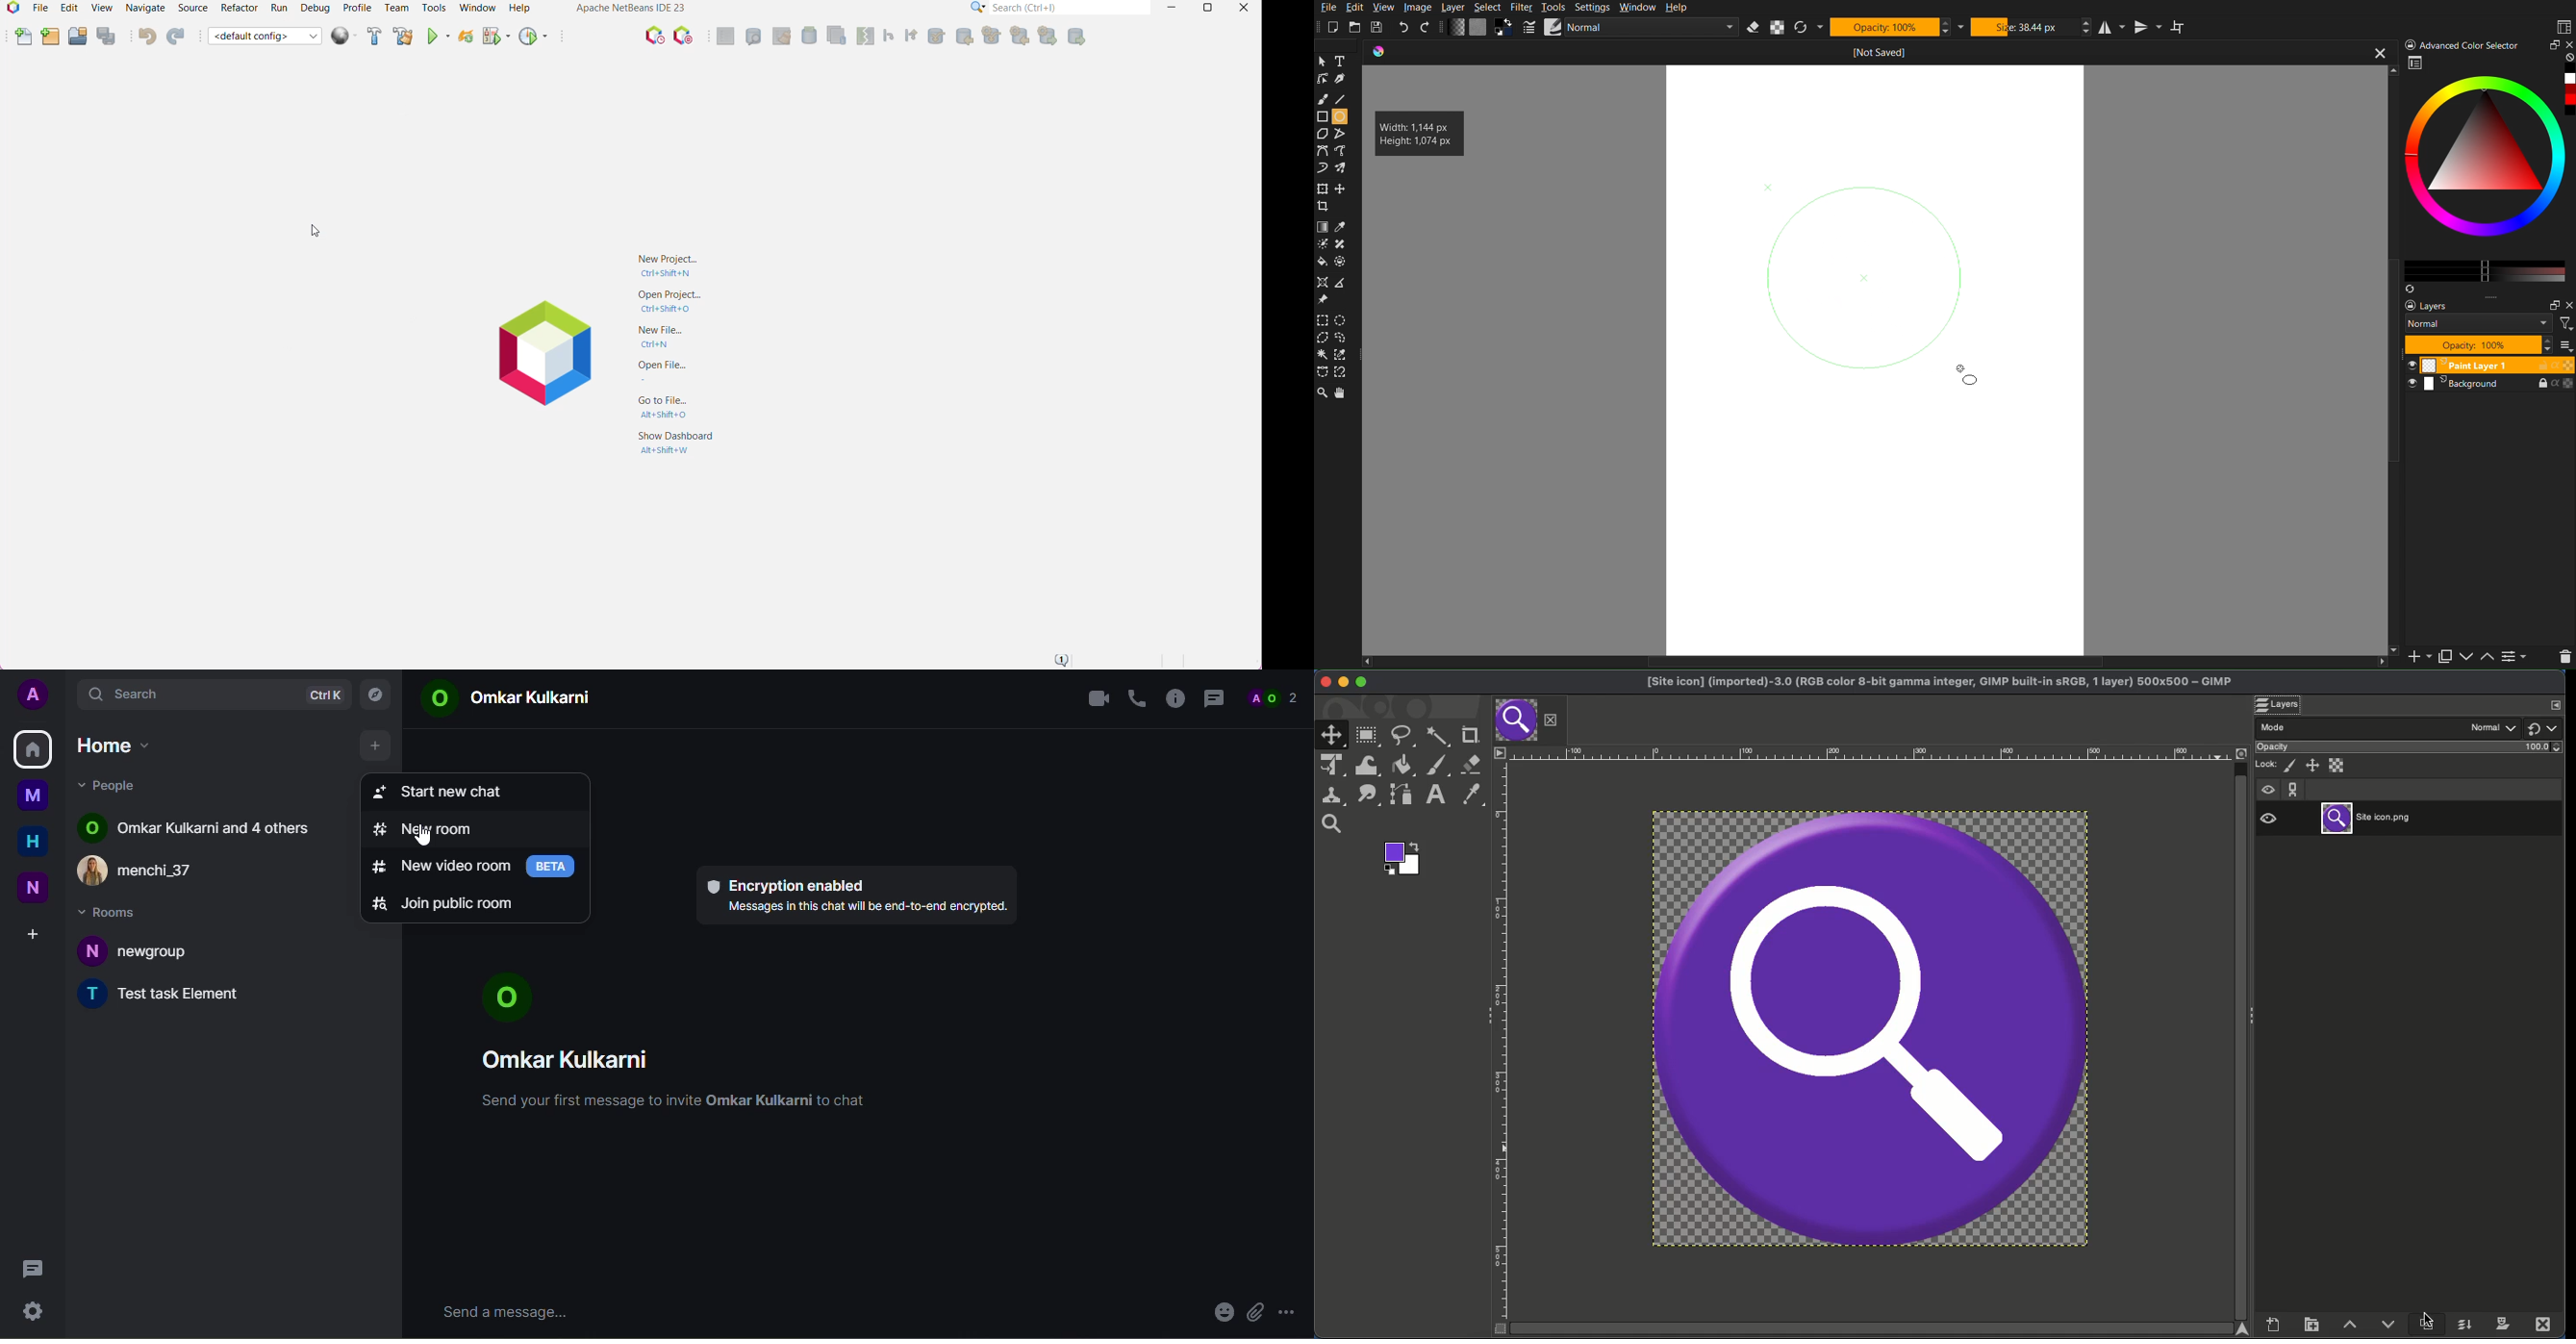  What do you see at coordinates (442, 866) in the screenshot?
I see `new video room` at bounding box center [442, 866].